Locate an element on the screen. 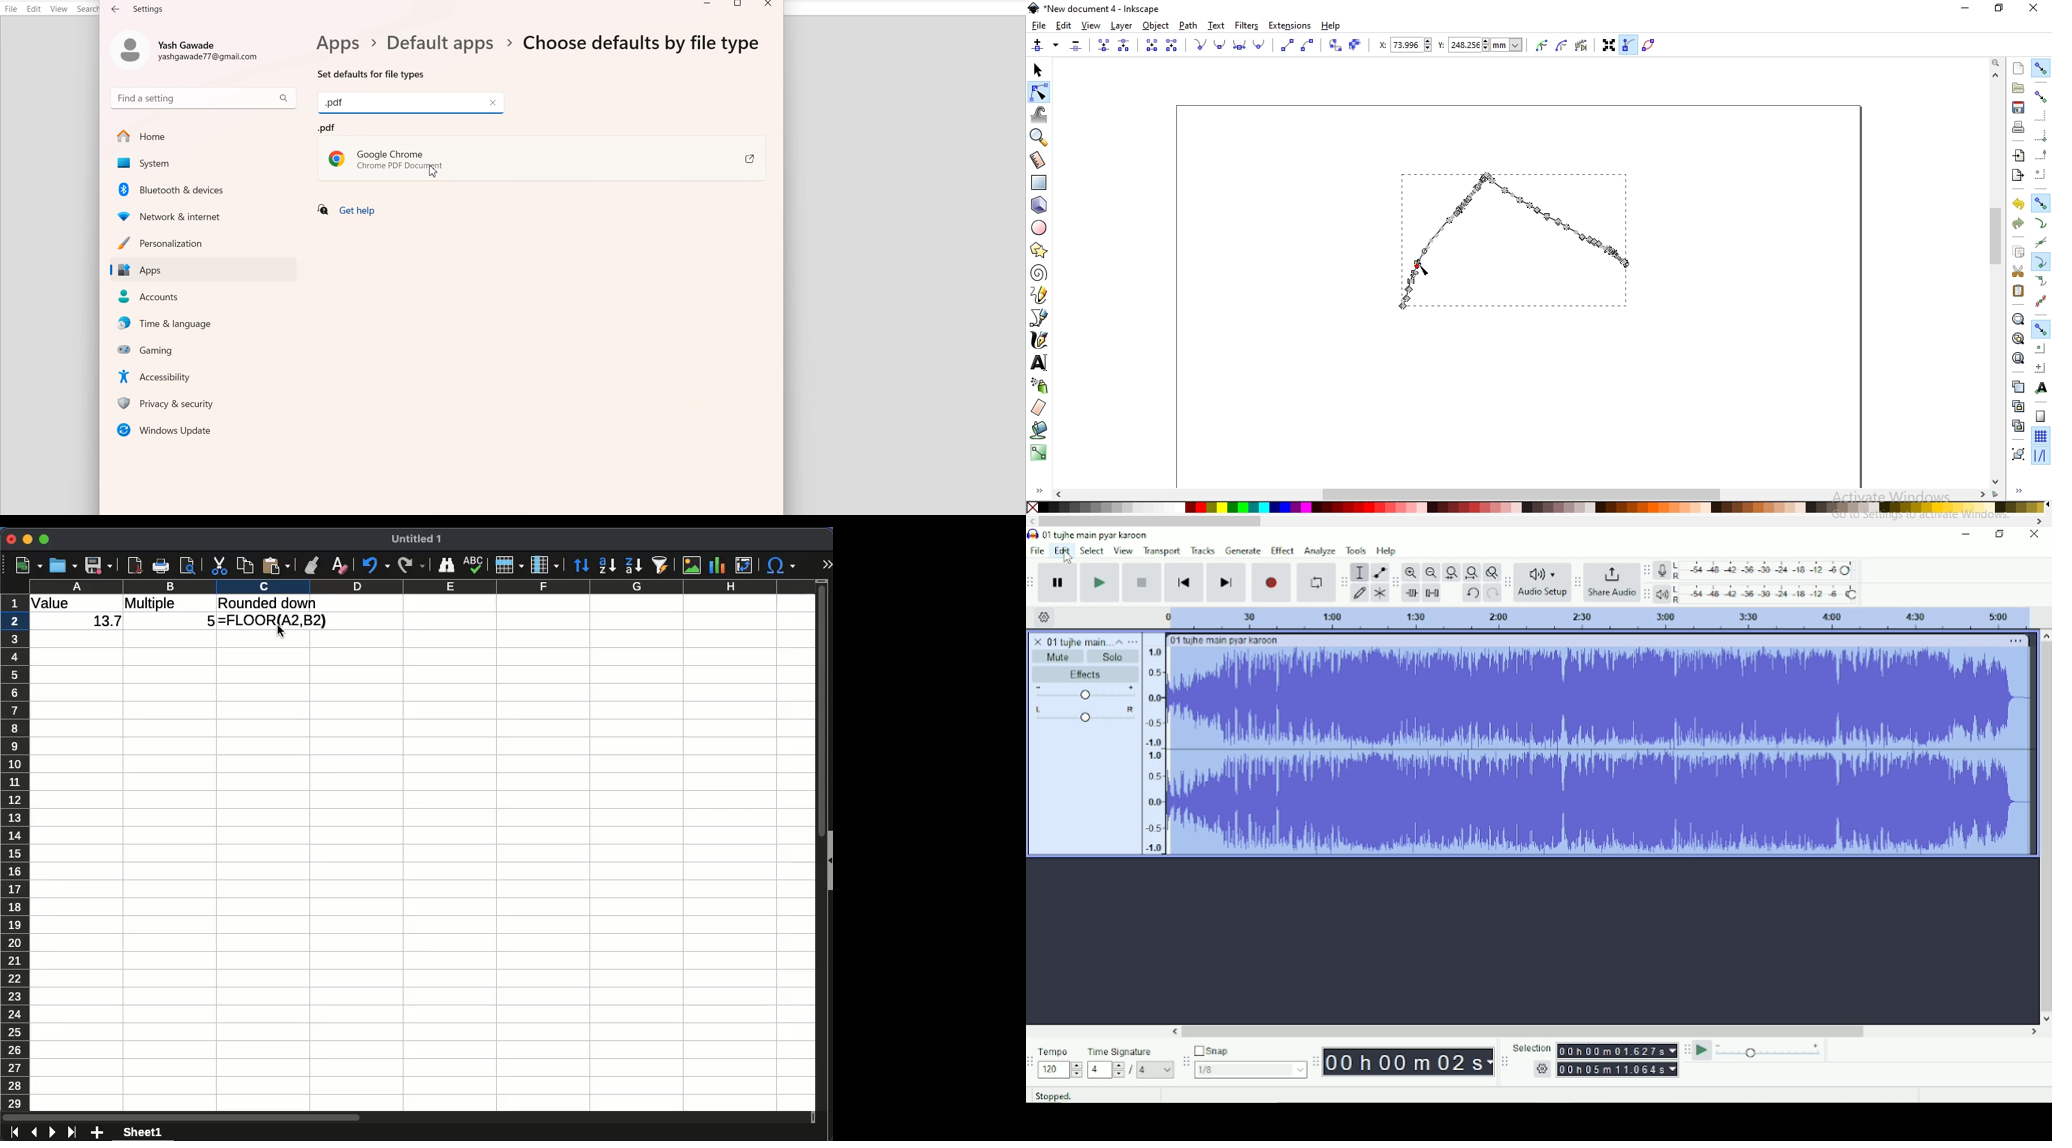 Image resolution: width=2072 pixels, height=1148 pixels. Click and drag to select audio is located at coordinates (1277, 1096).